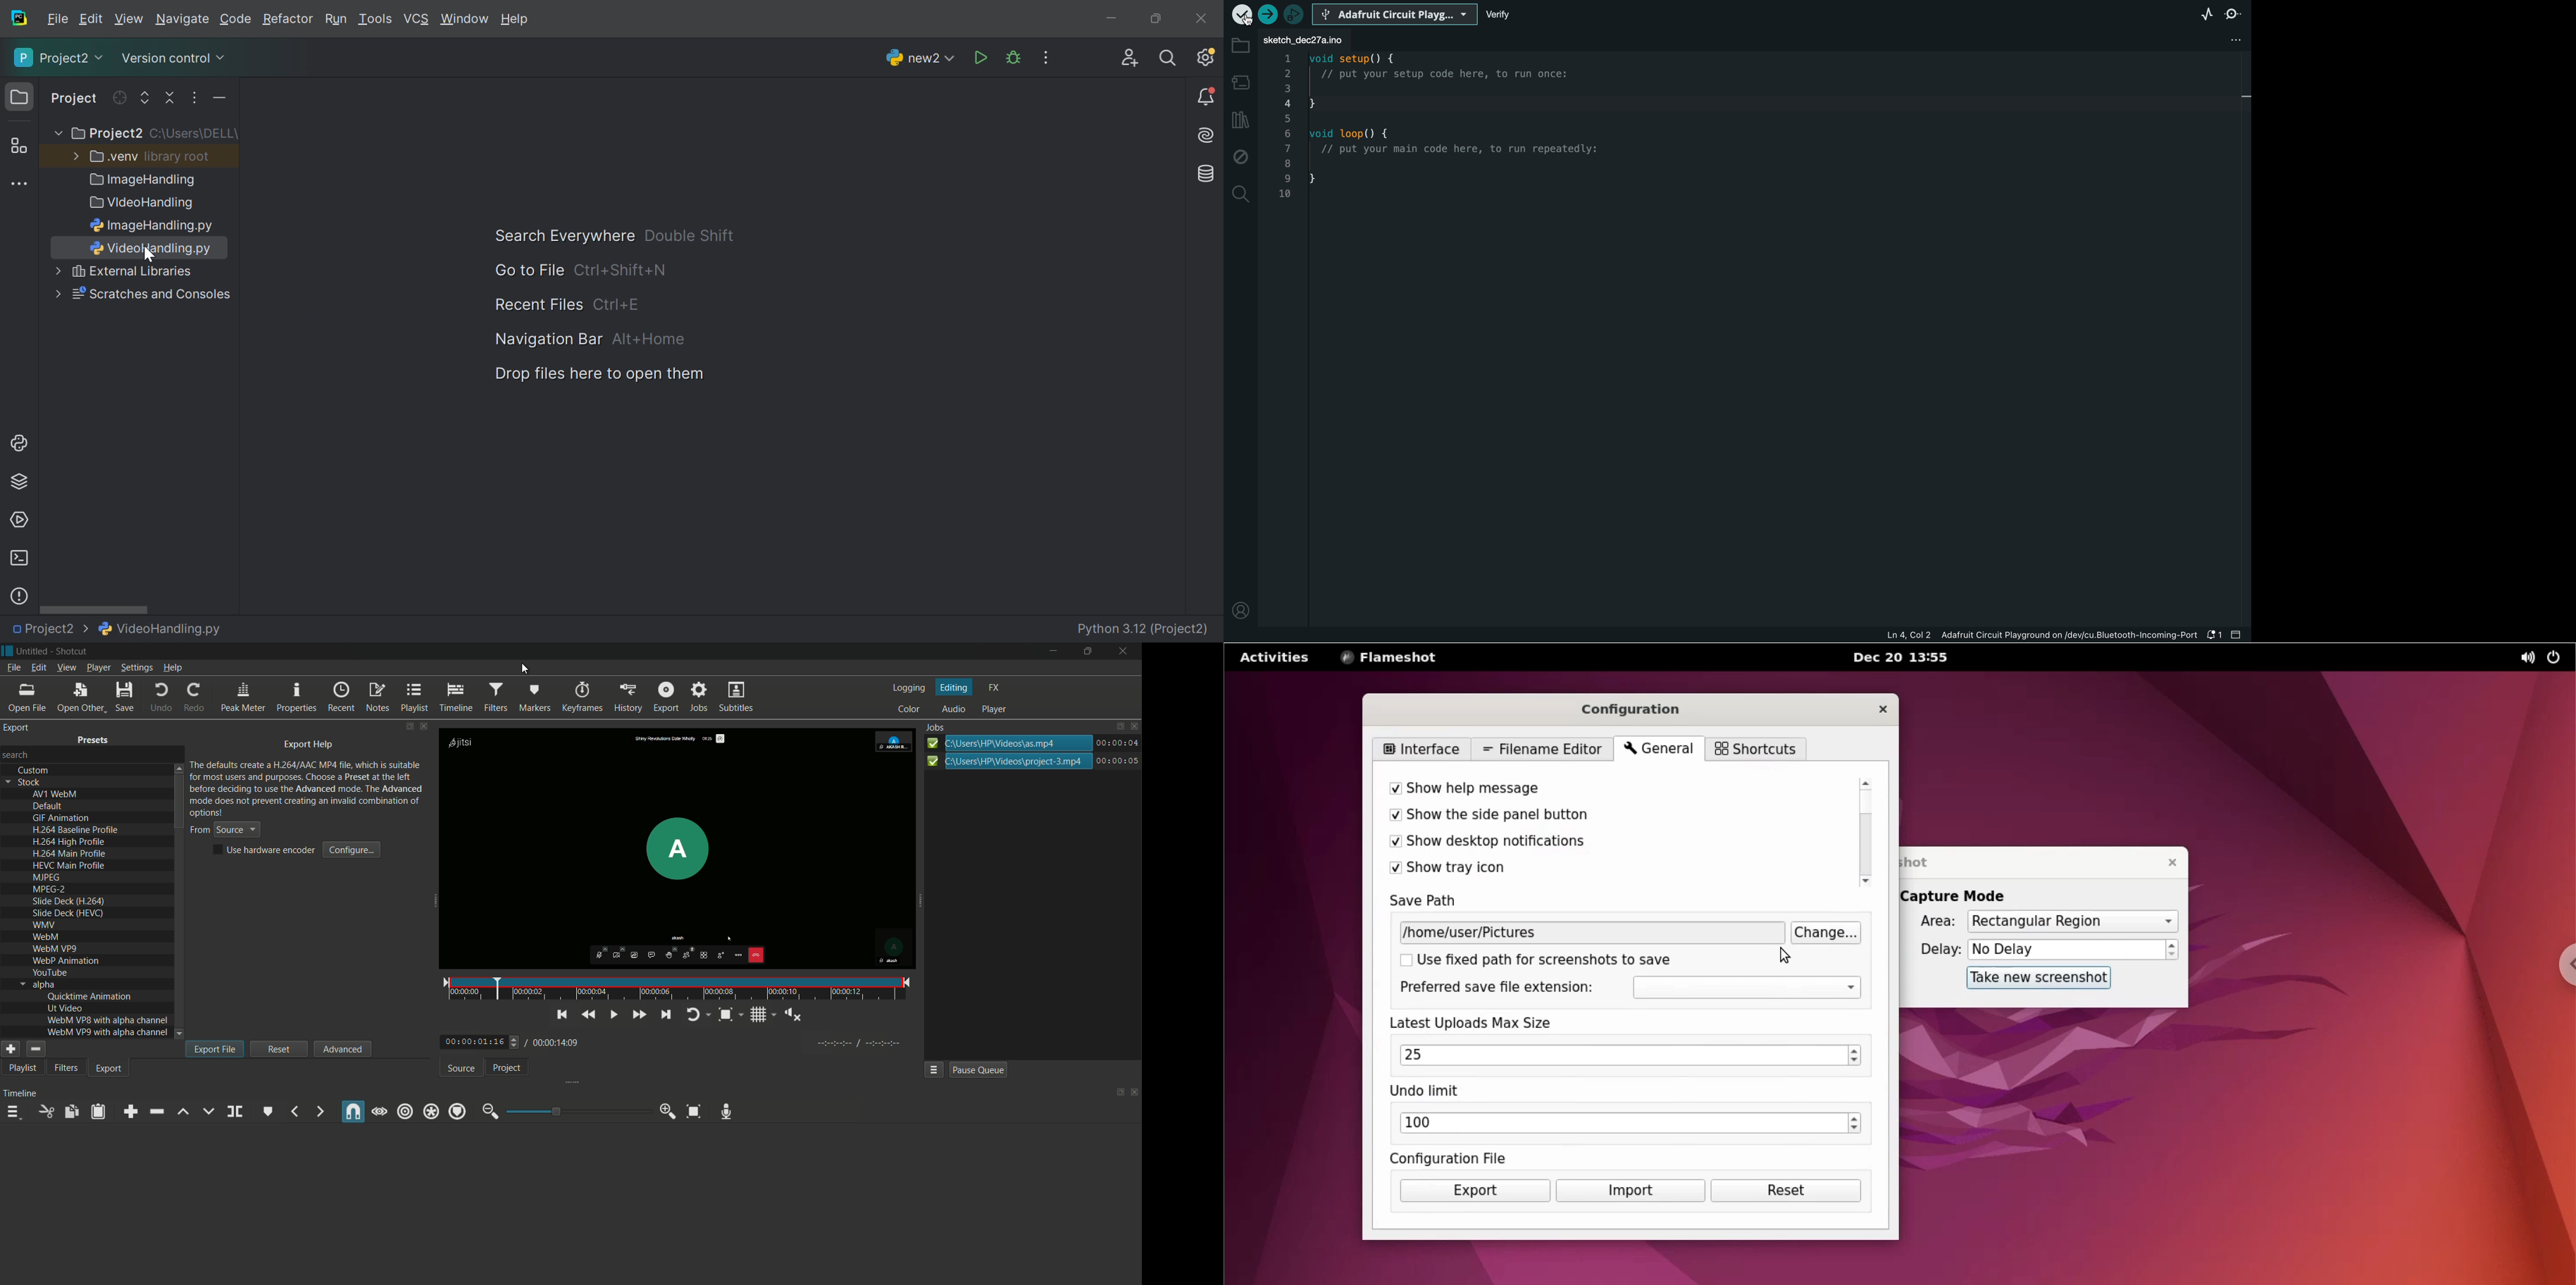 The width and height of the screenshot is (2576, 1288). Describe the element at coordinates (1207, 98) in the screenshot. I see `Notifications` at that location.